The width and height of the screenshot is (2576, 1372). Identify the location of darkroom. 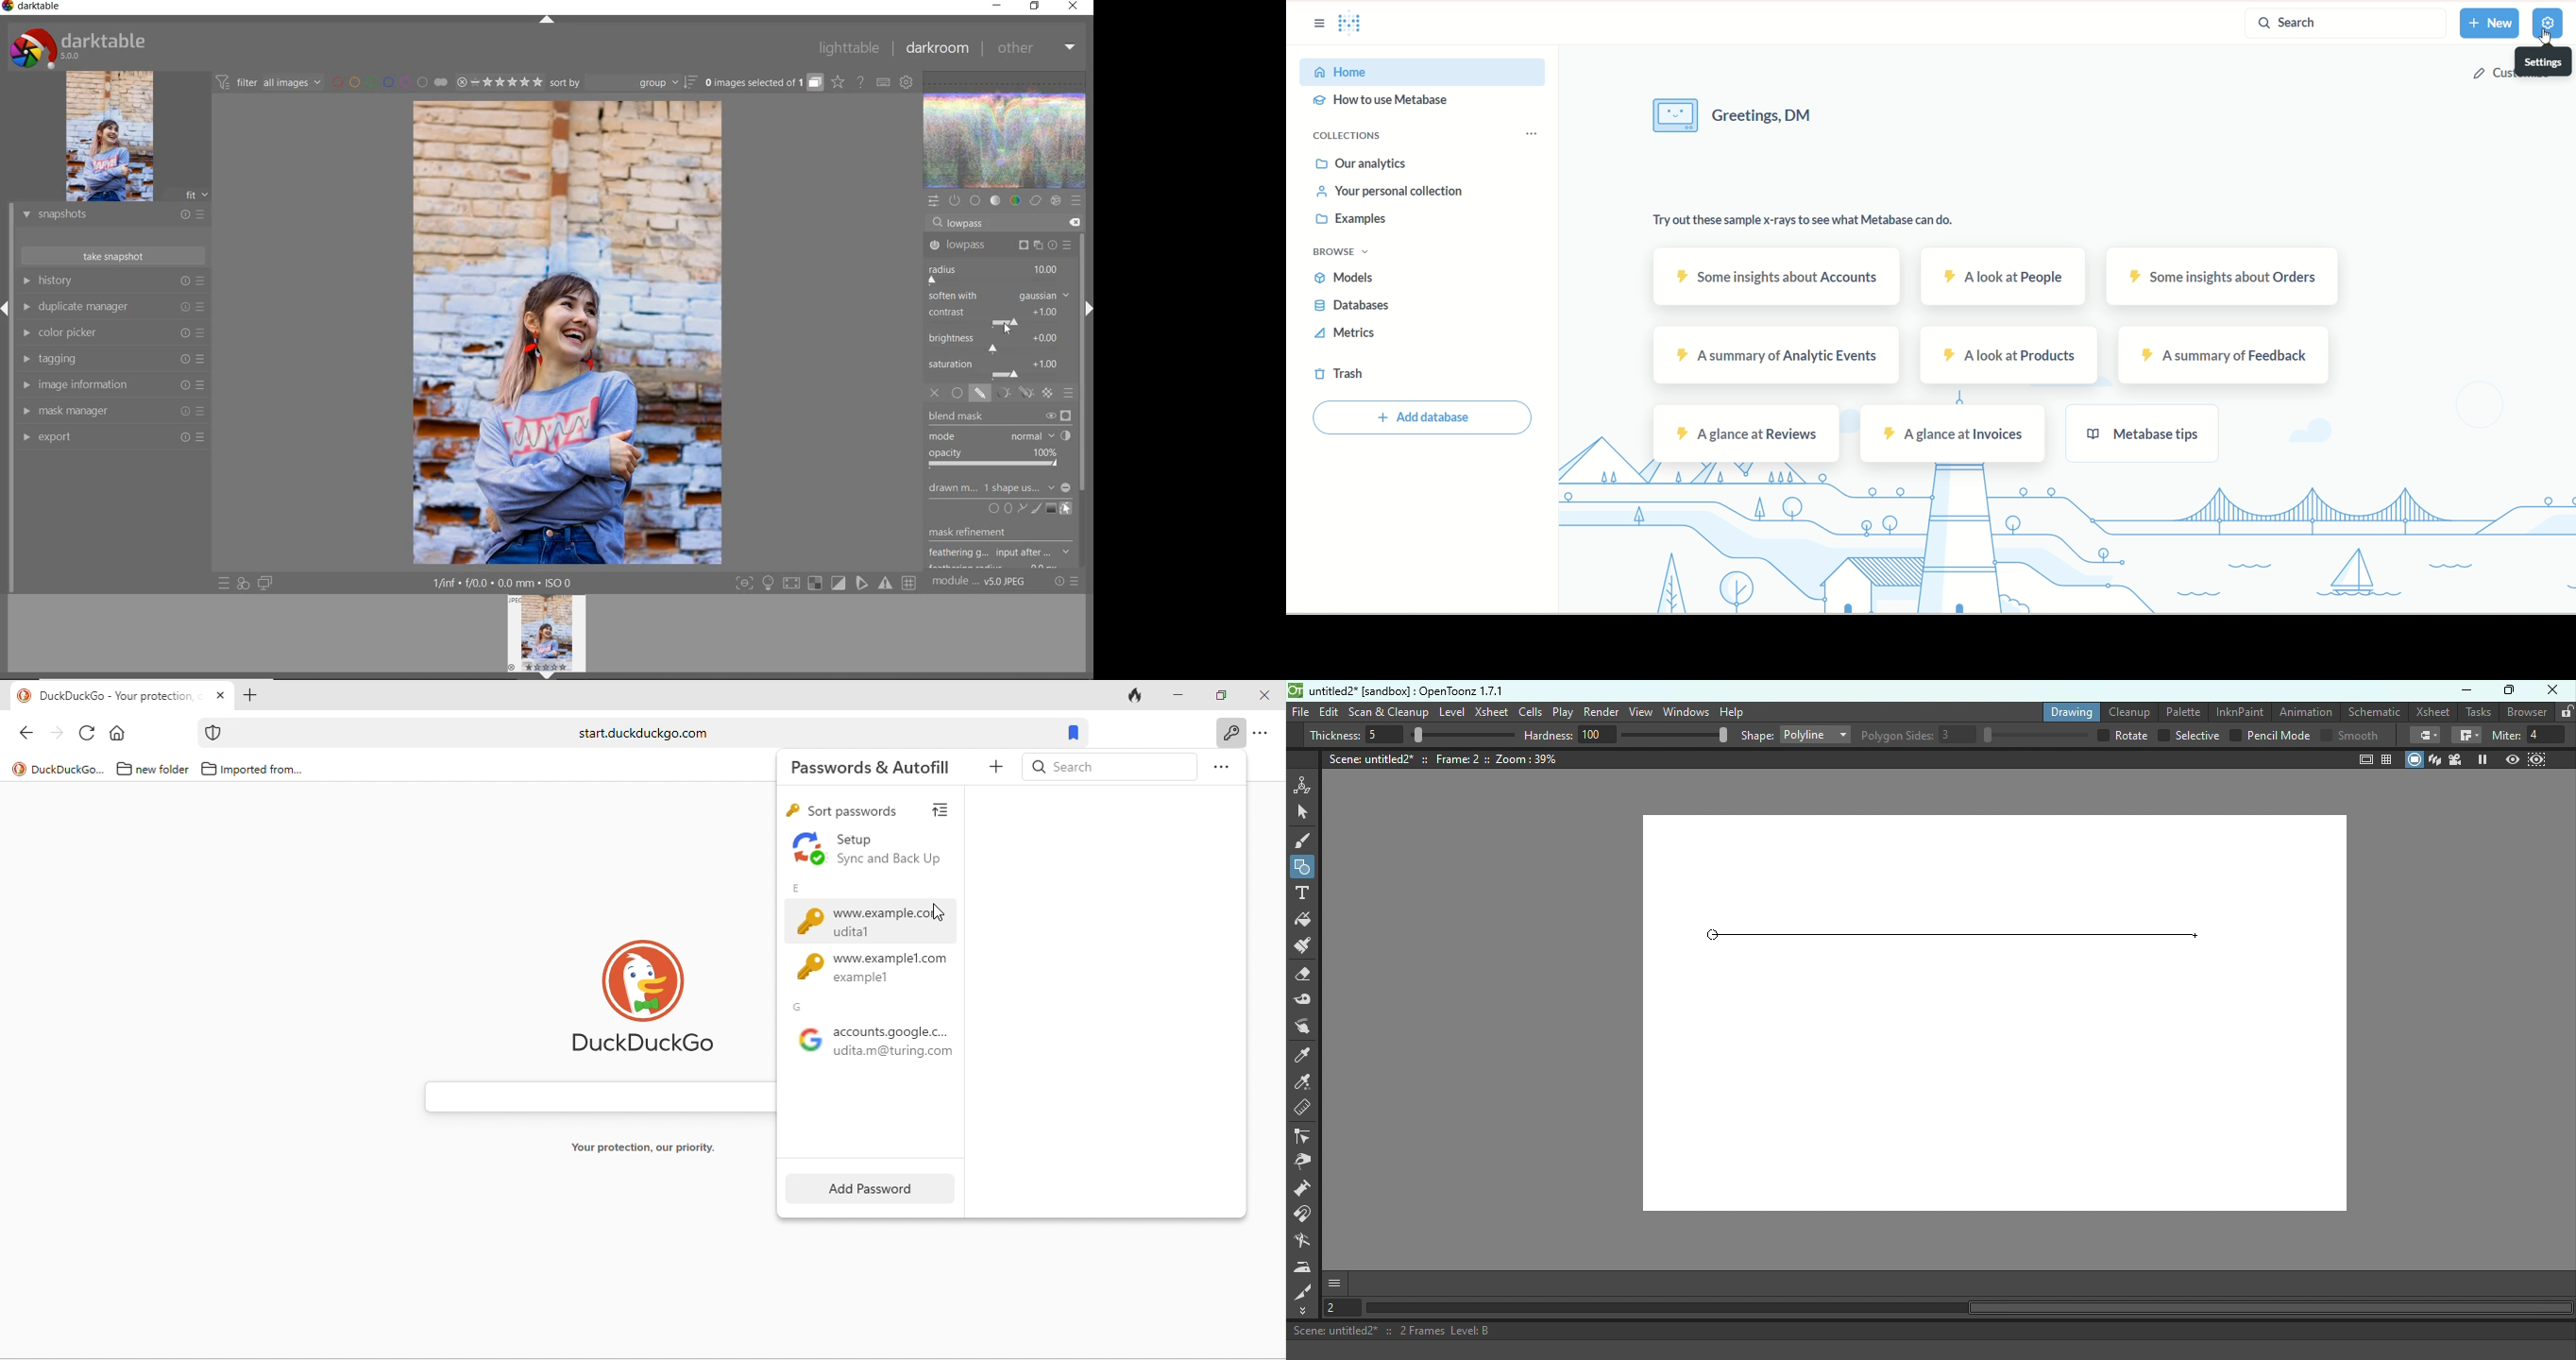
(938, 49).